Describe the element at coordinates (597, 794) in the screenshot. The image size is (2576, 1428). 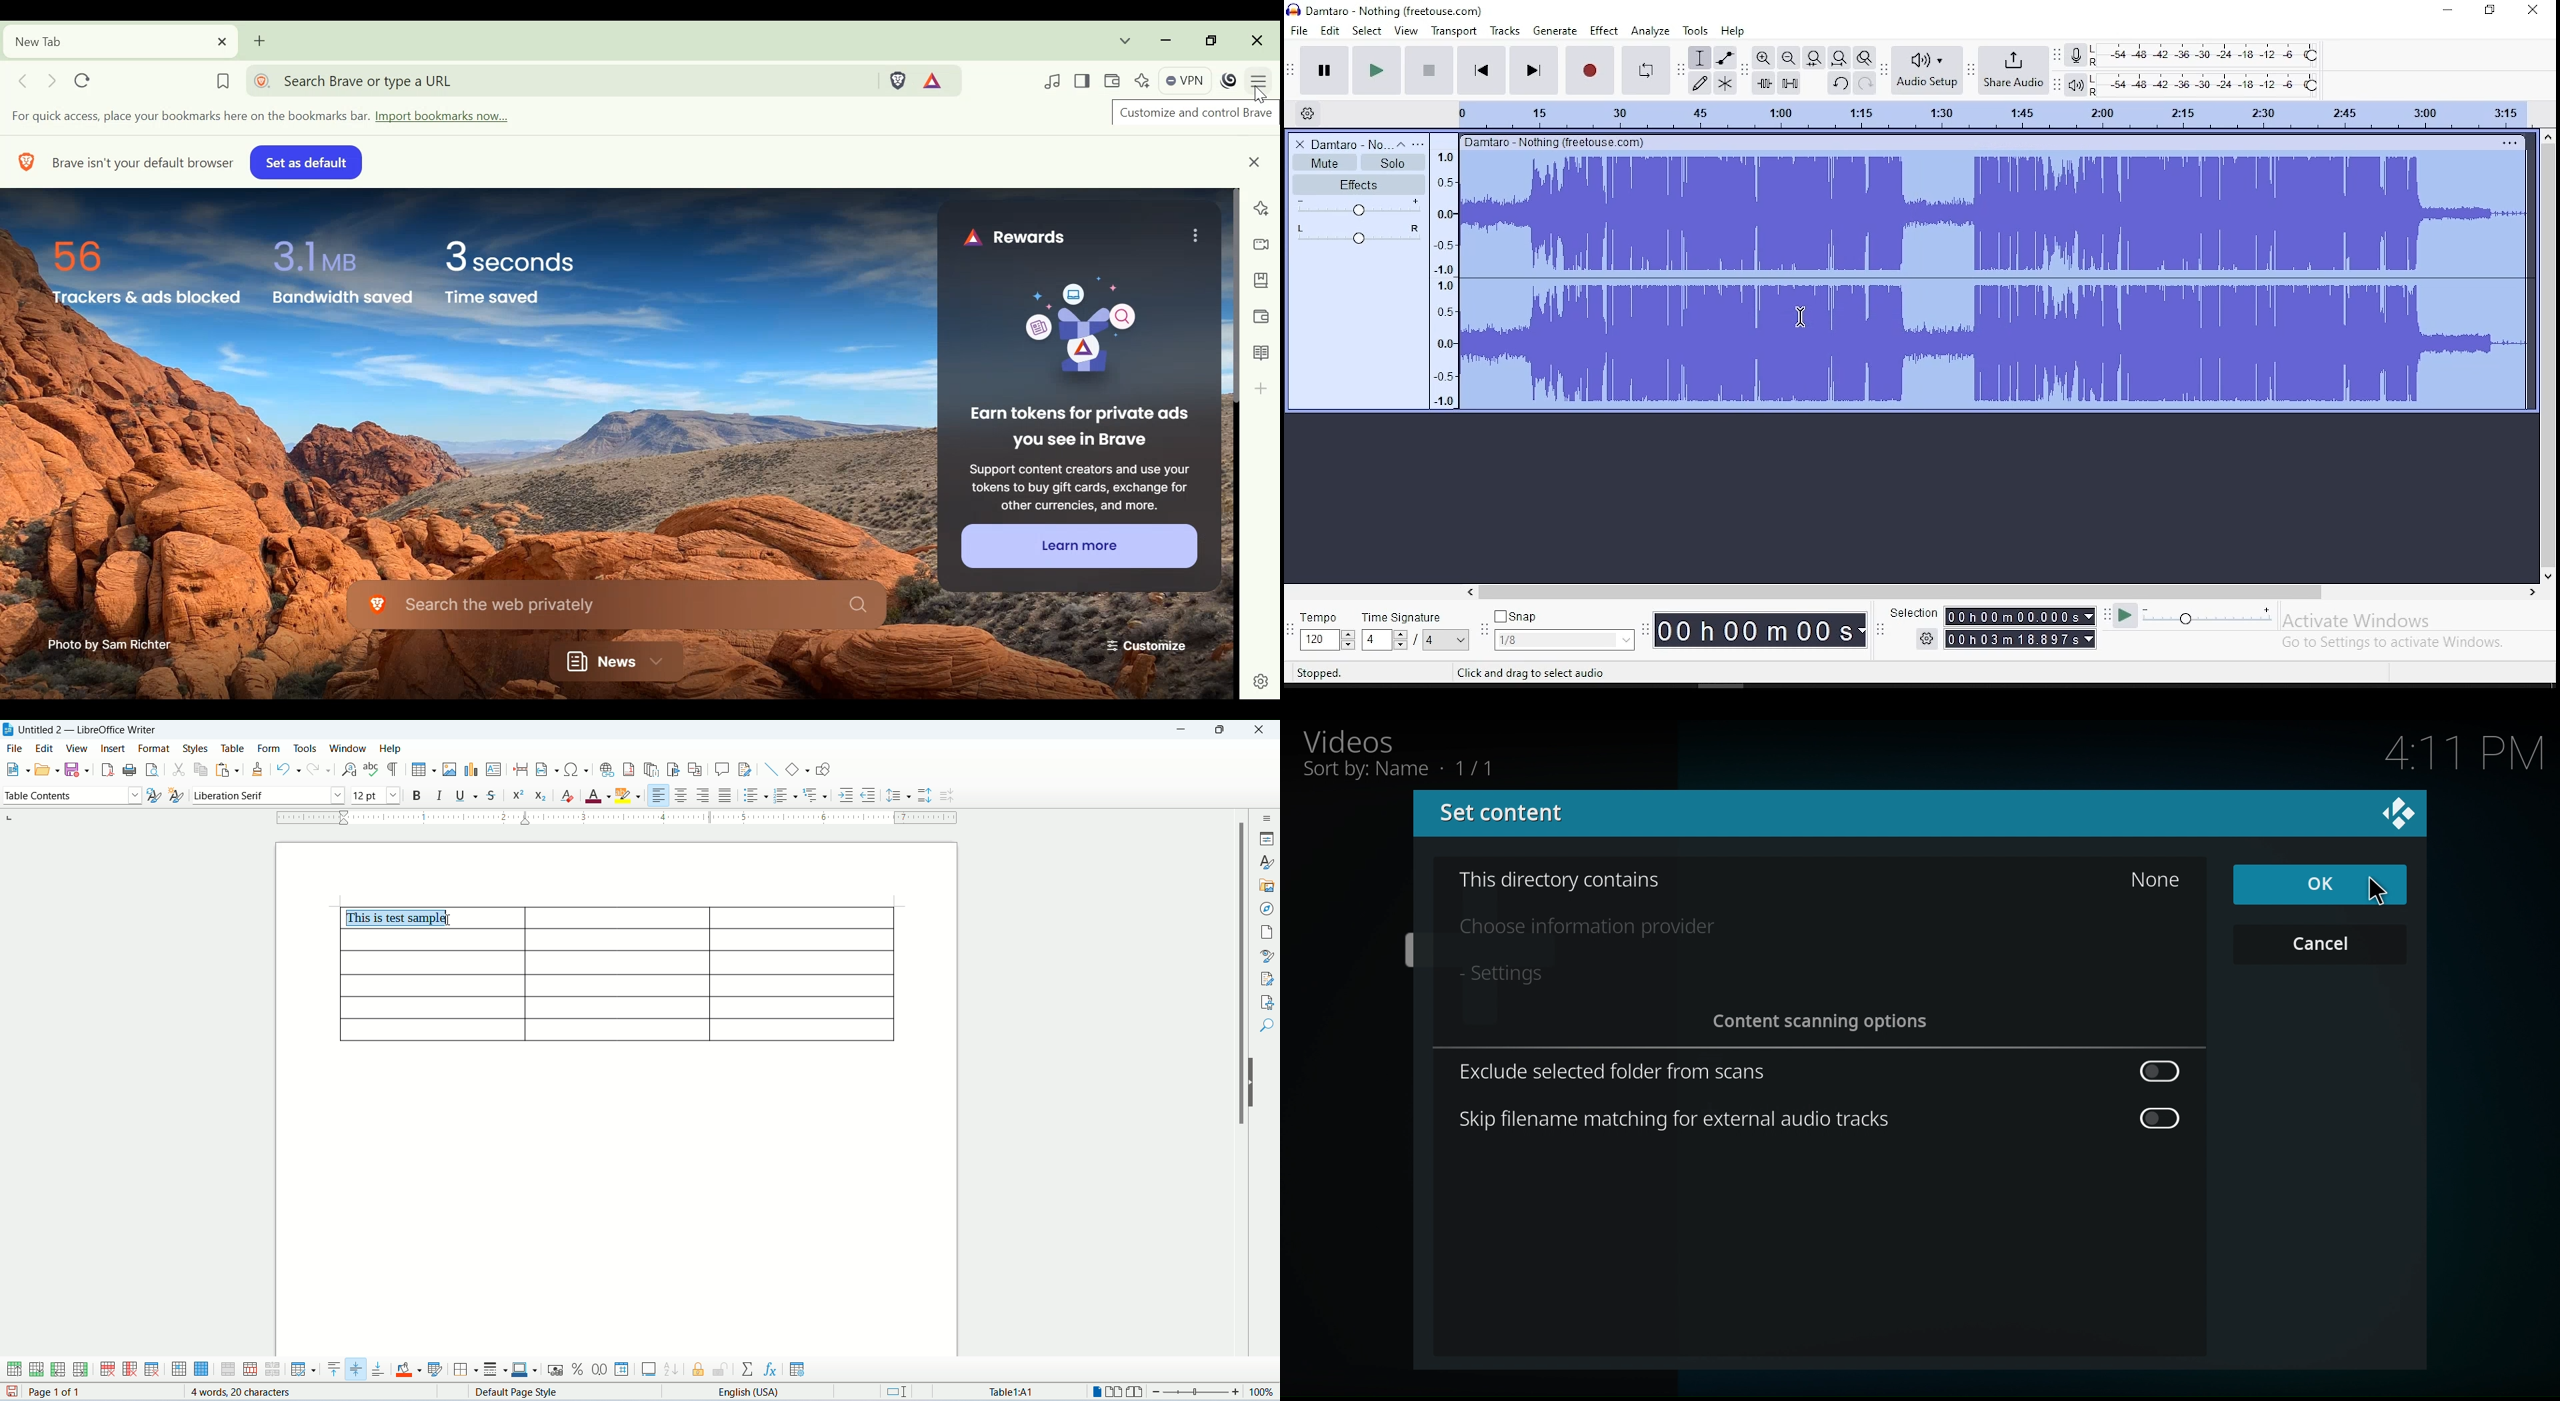
I see `font color` at that location.